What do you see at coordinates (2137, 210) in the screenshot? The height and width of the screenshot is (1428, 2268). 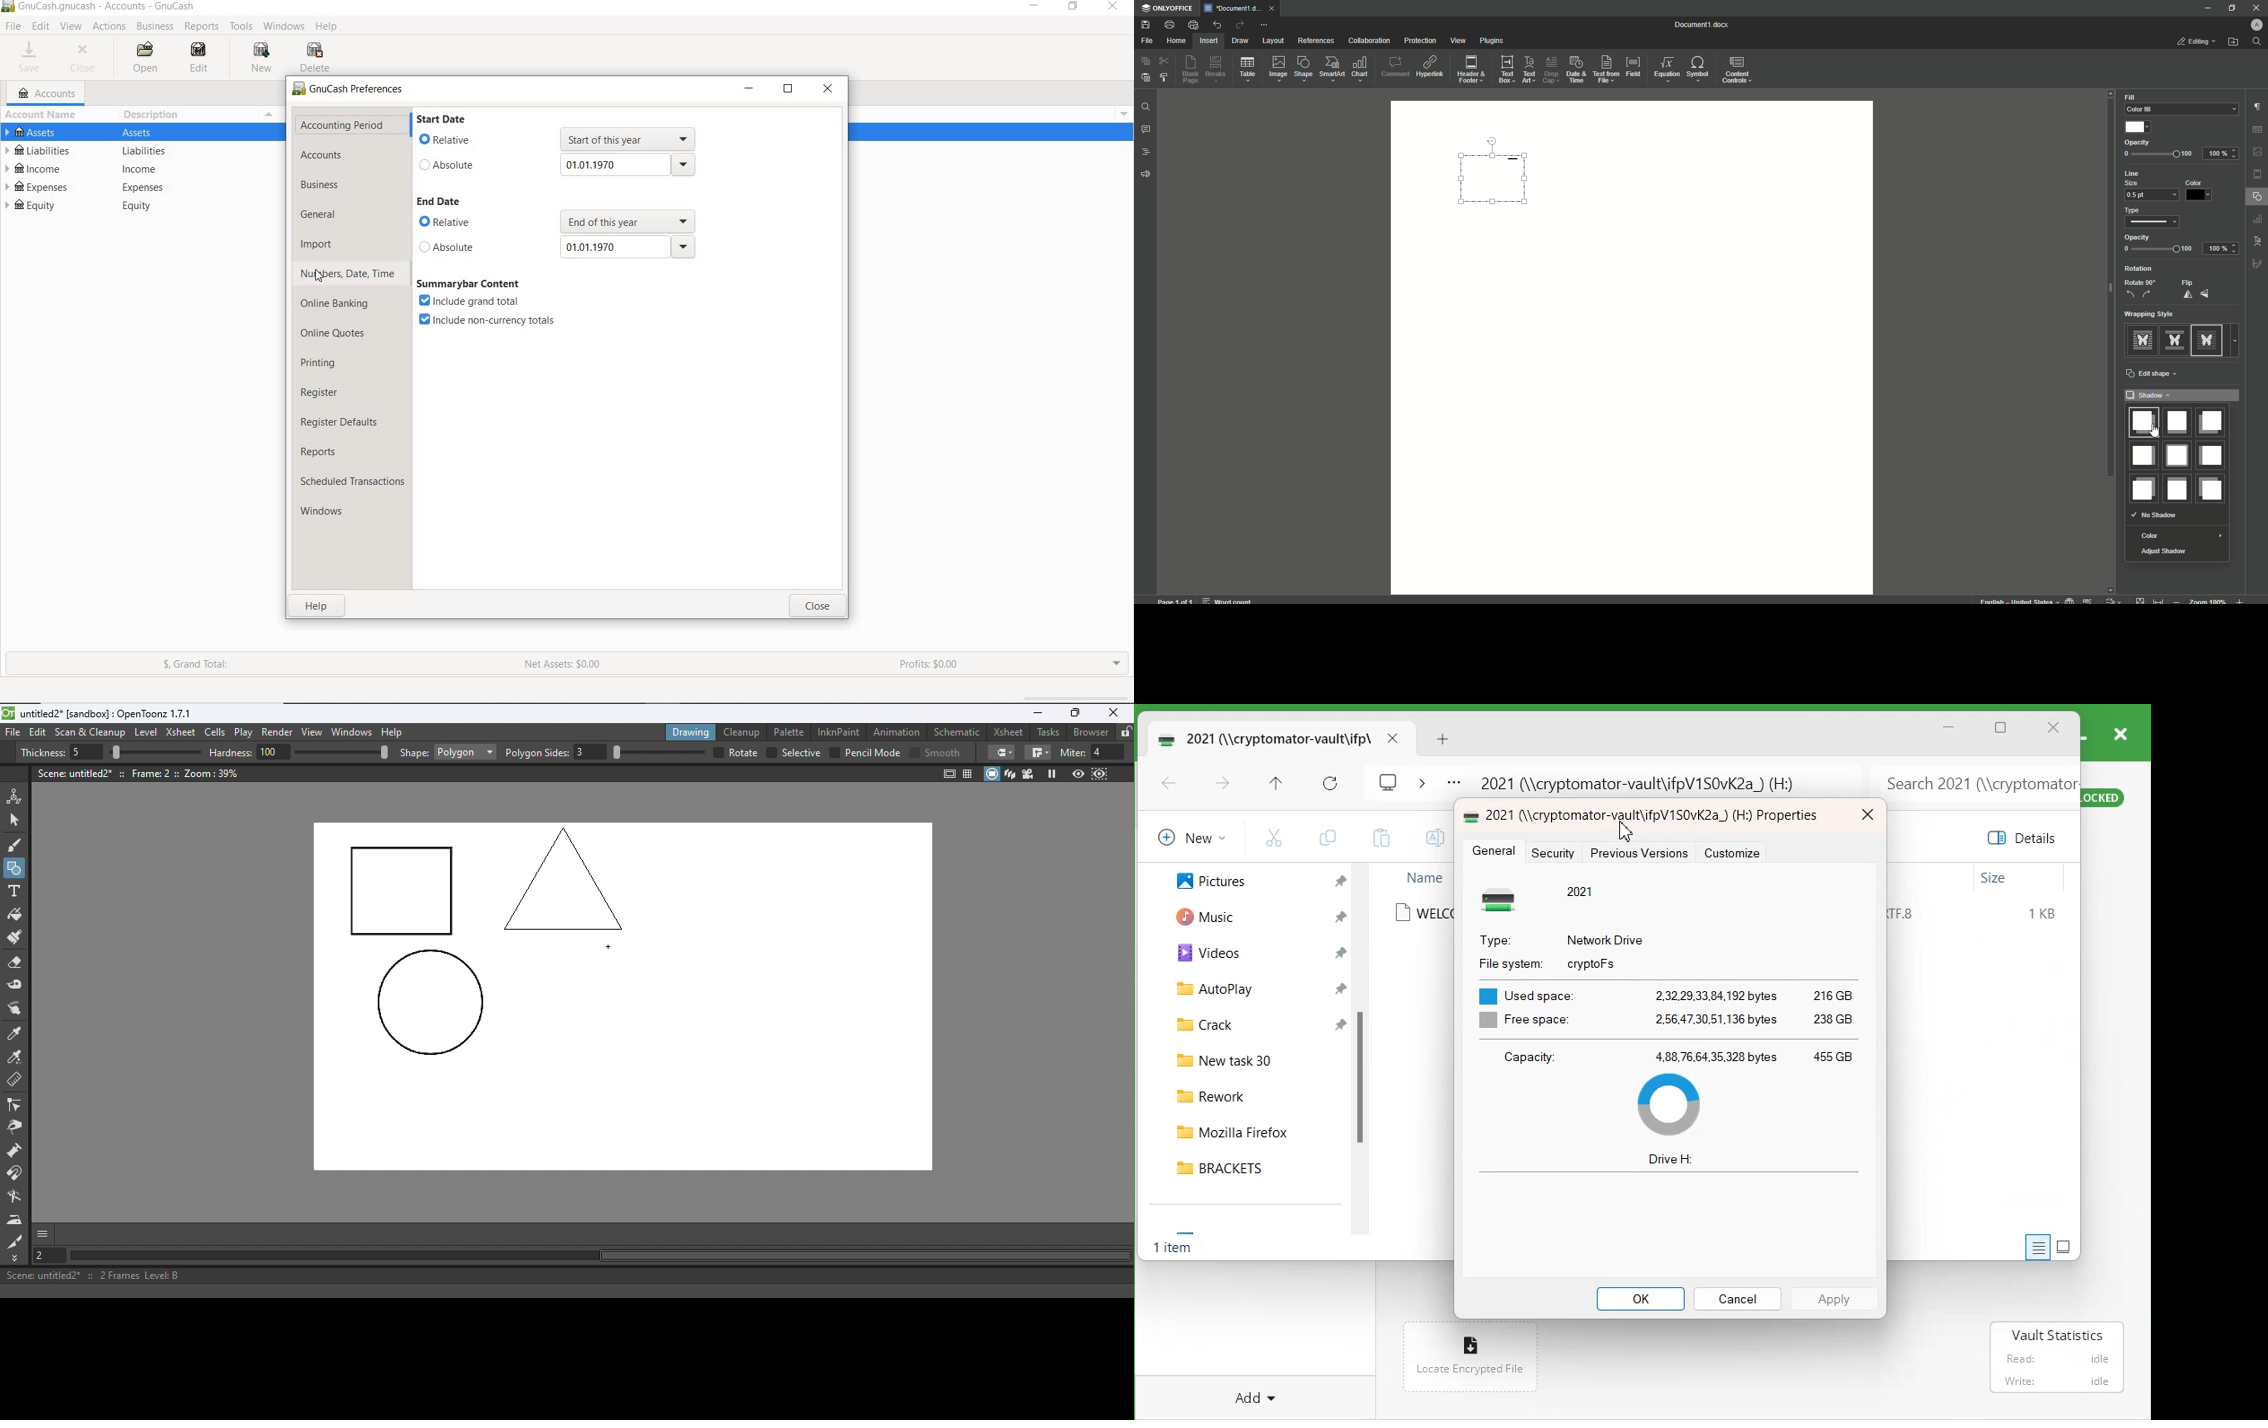 I see `Type` at bounding box center [2137, 210].